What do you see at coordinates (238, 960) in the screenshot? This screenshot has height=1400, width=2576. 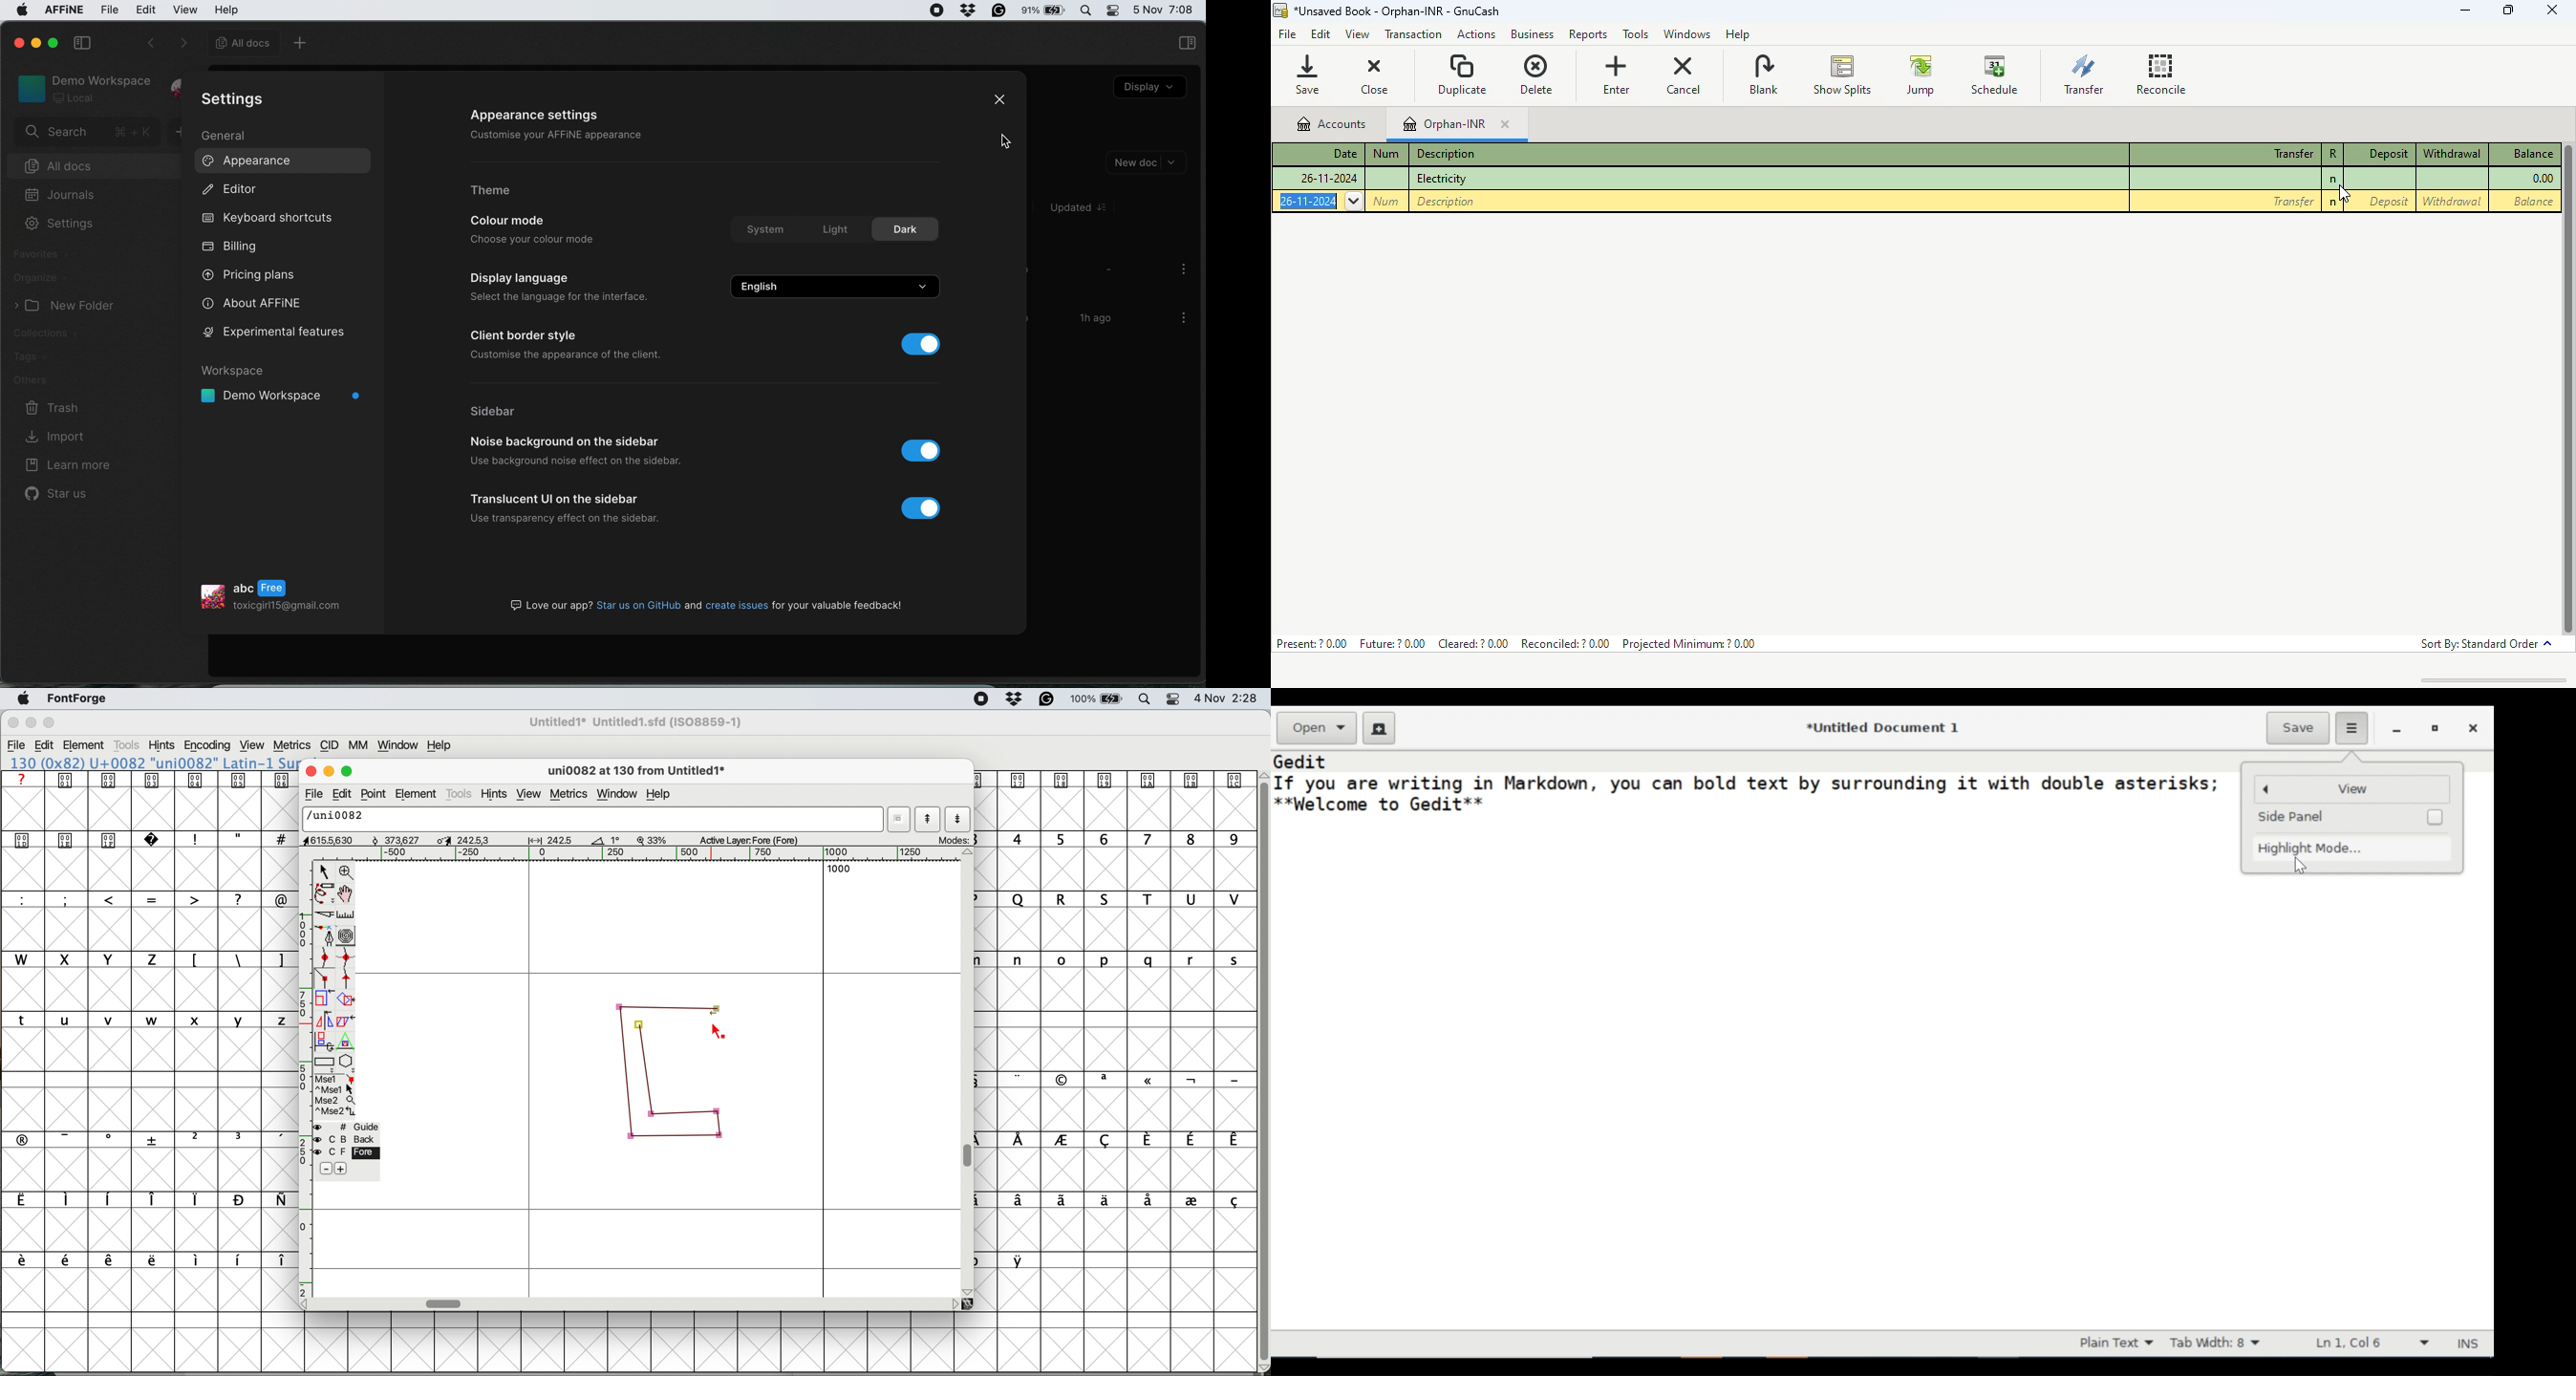 I see `symbols` at bounding box center [238, 960].